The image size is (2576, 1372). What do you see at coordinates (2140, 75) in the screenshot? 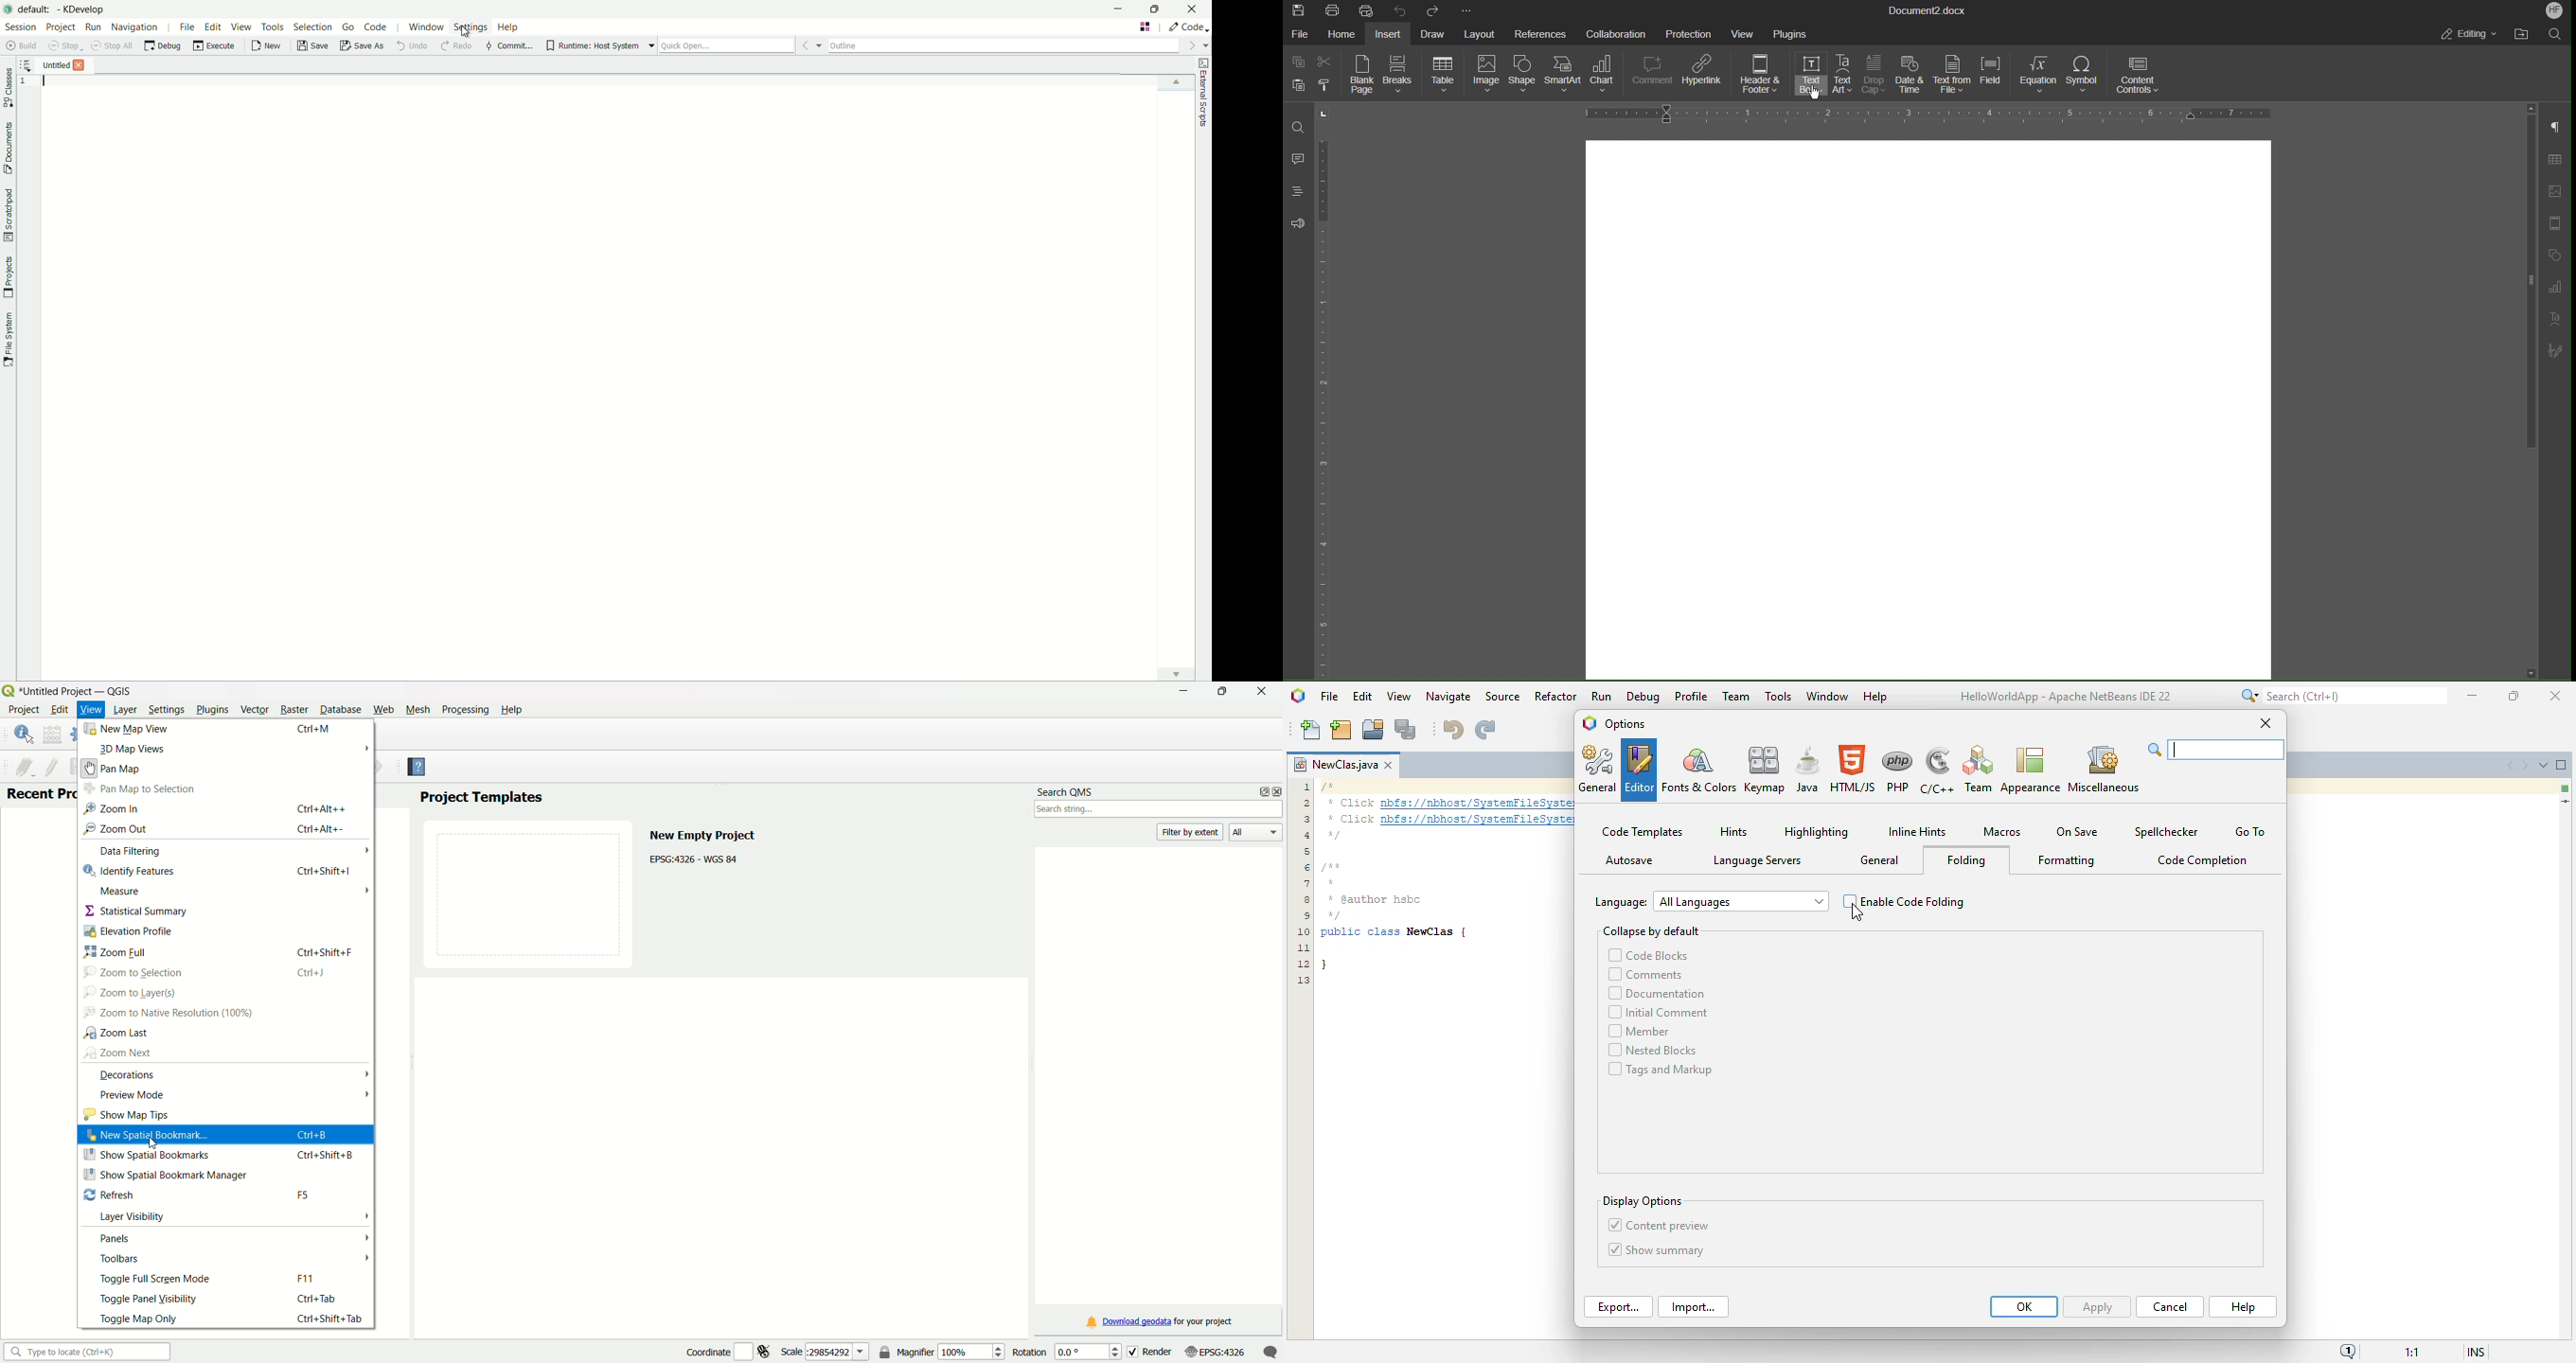
I see `Content Controls` at bounding box center [2140, 75].